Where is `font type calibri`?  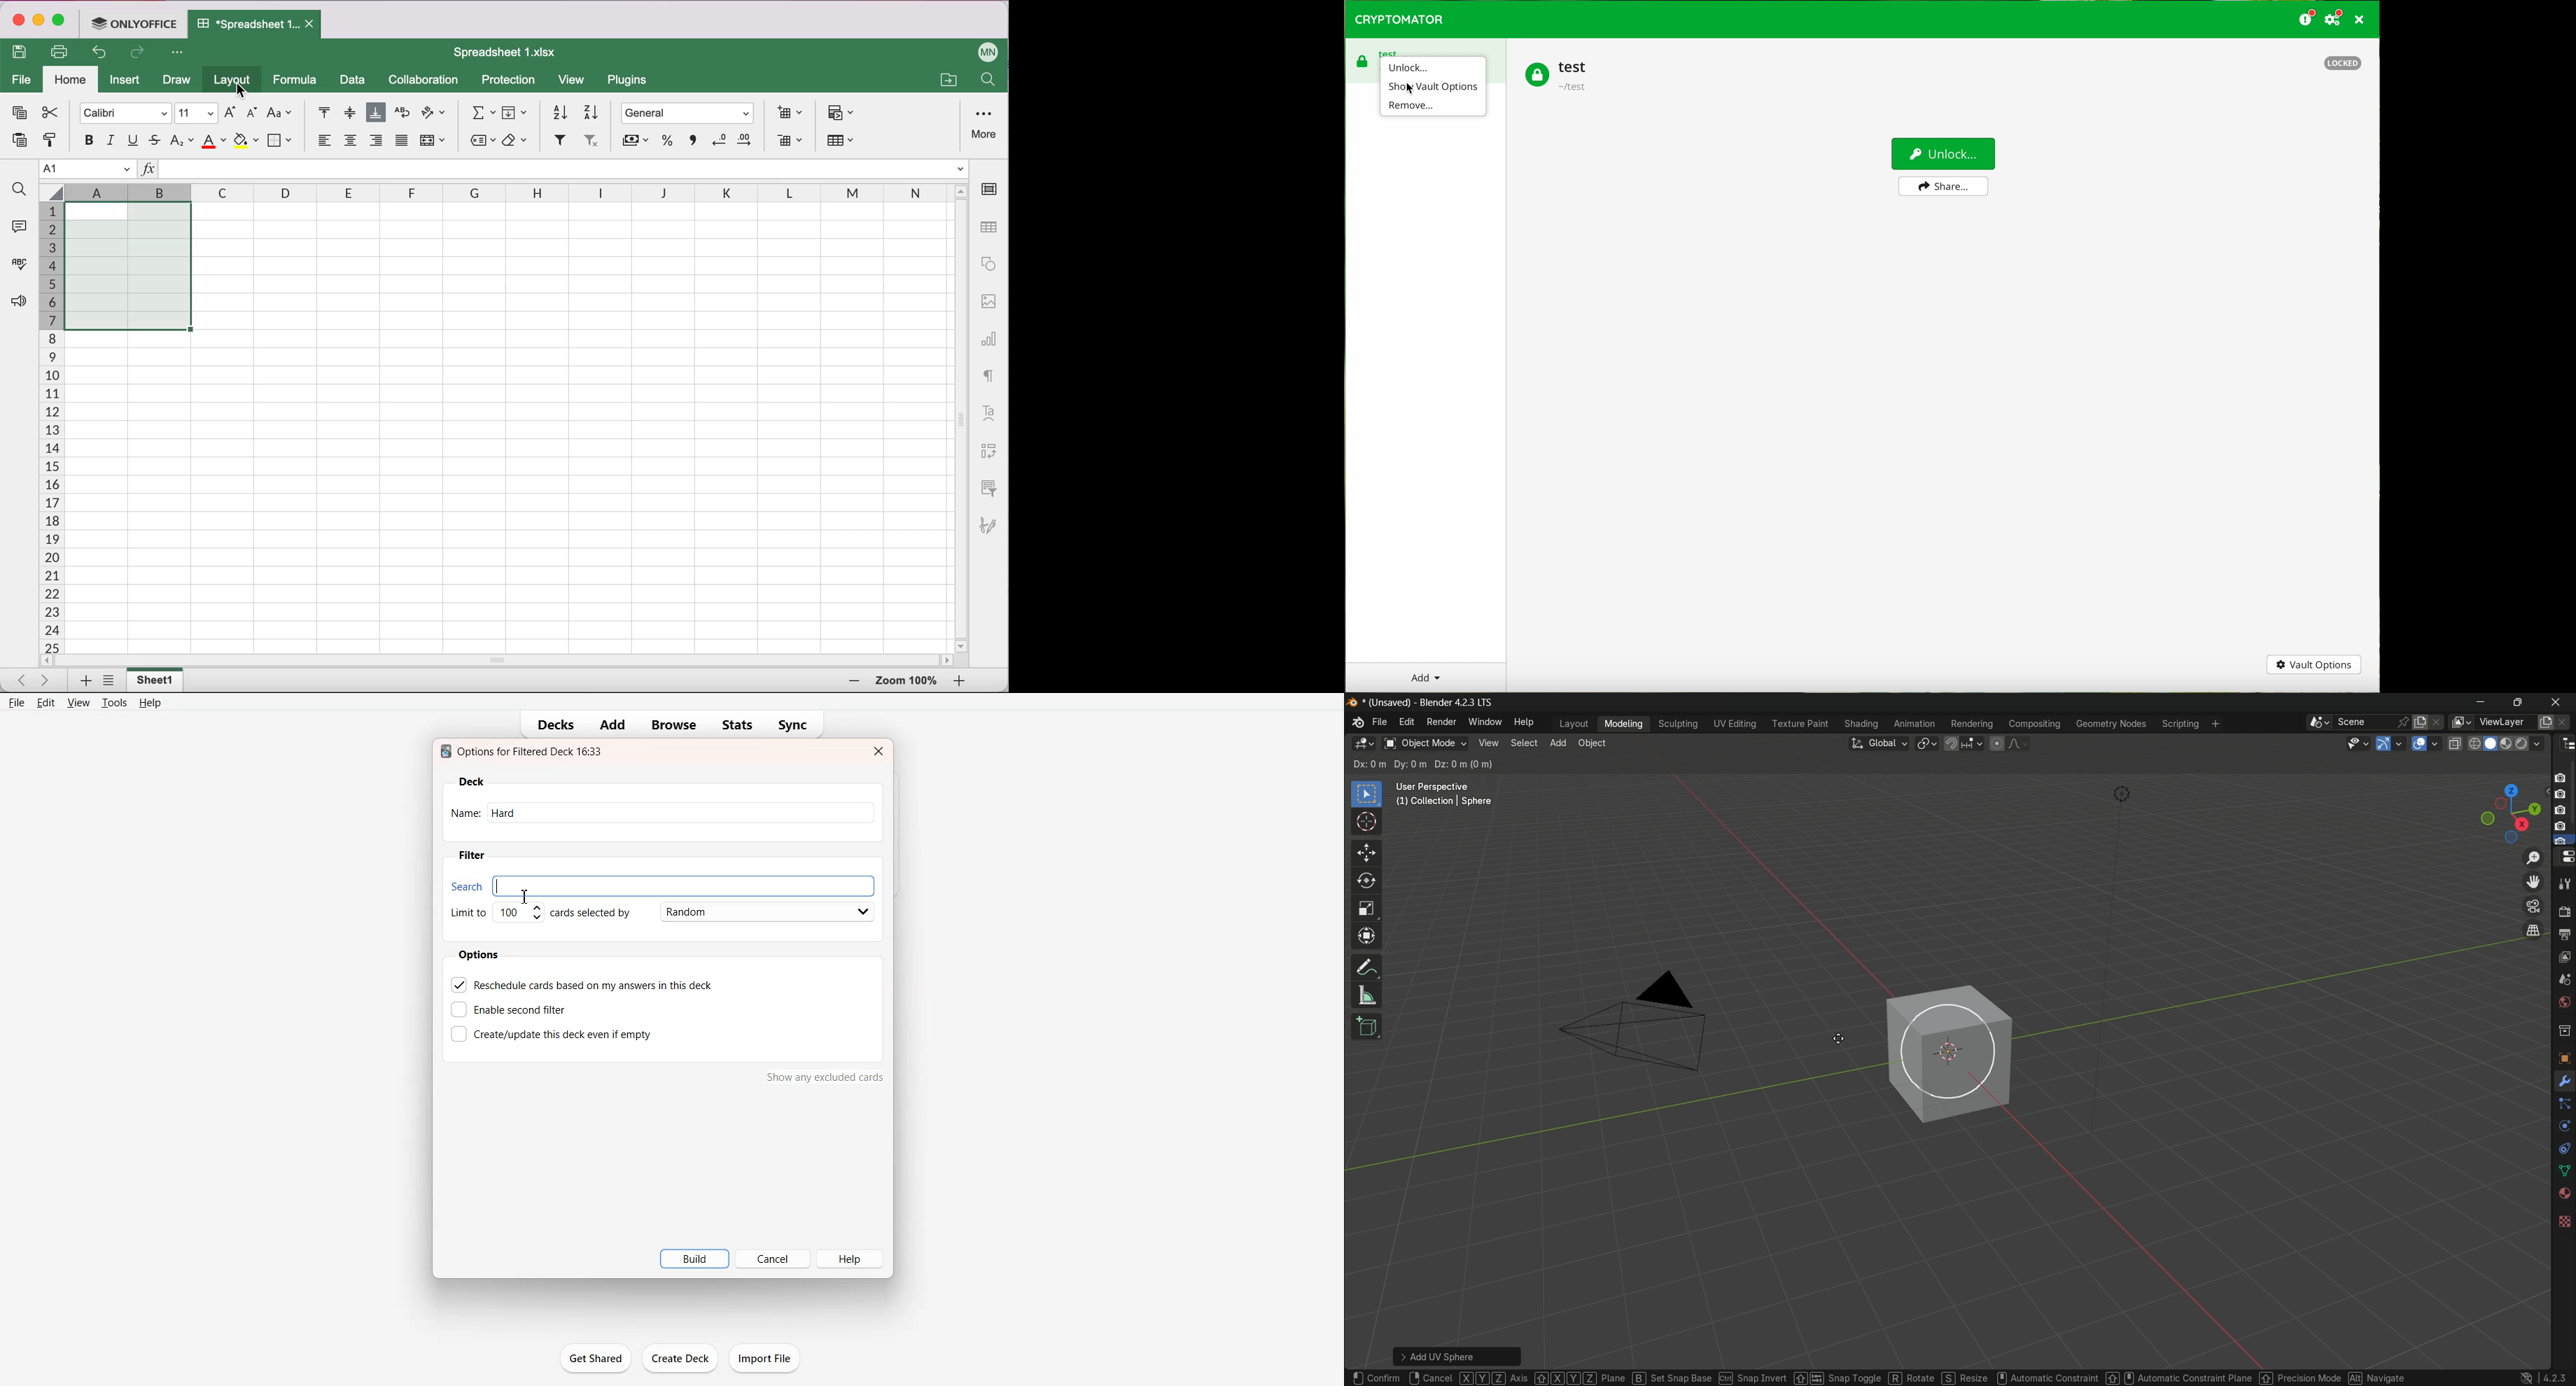
font type calibri is located at coordinates (121, 112).